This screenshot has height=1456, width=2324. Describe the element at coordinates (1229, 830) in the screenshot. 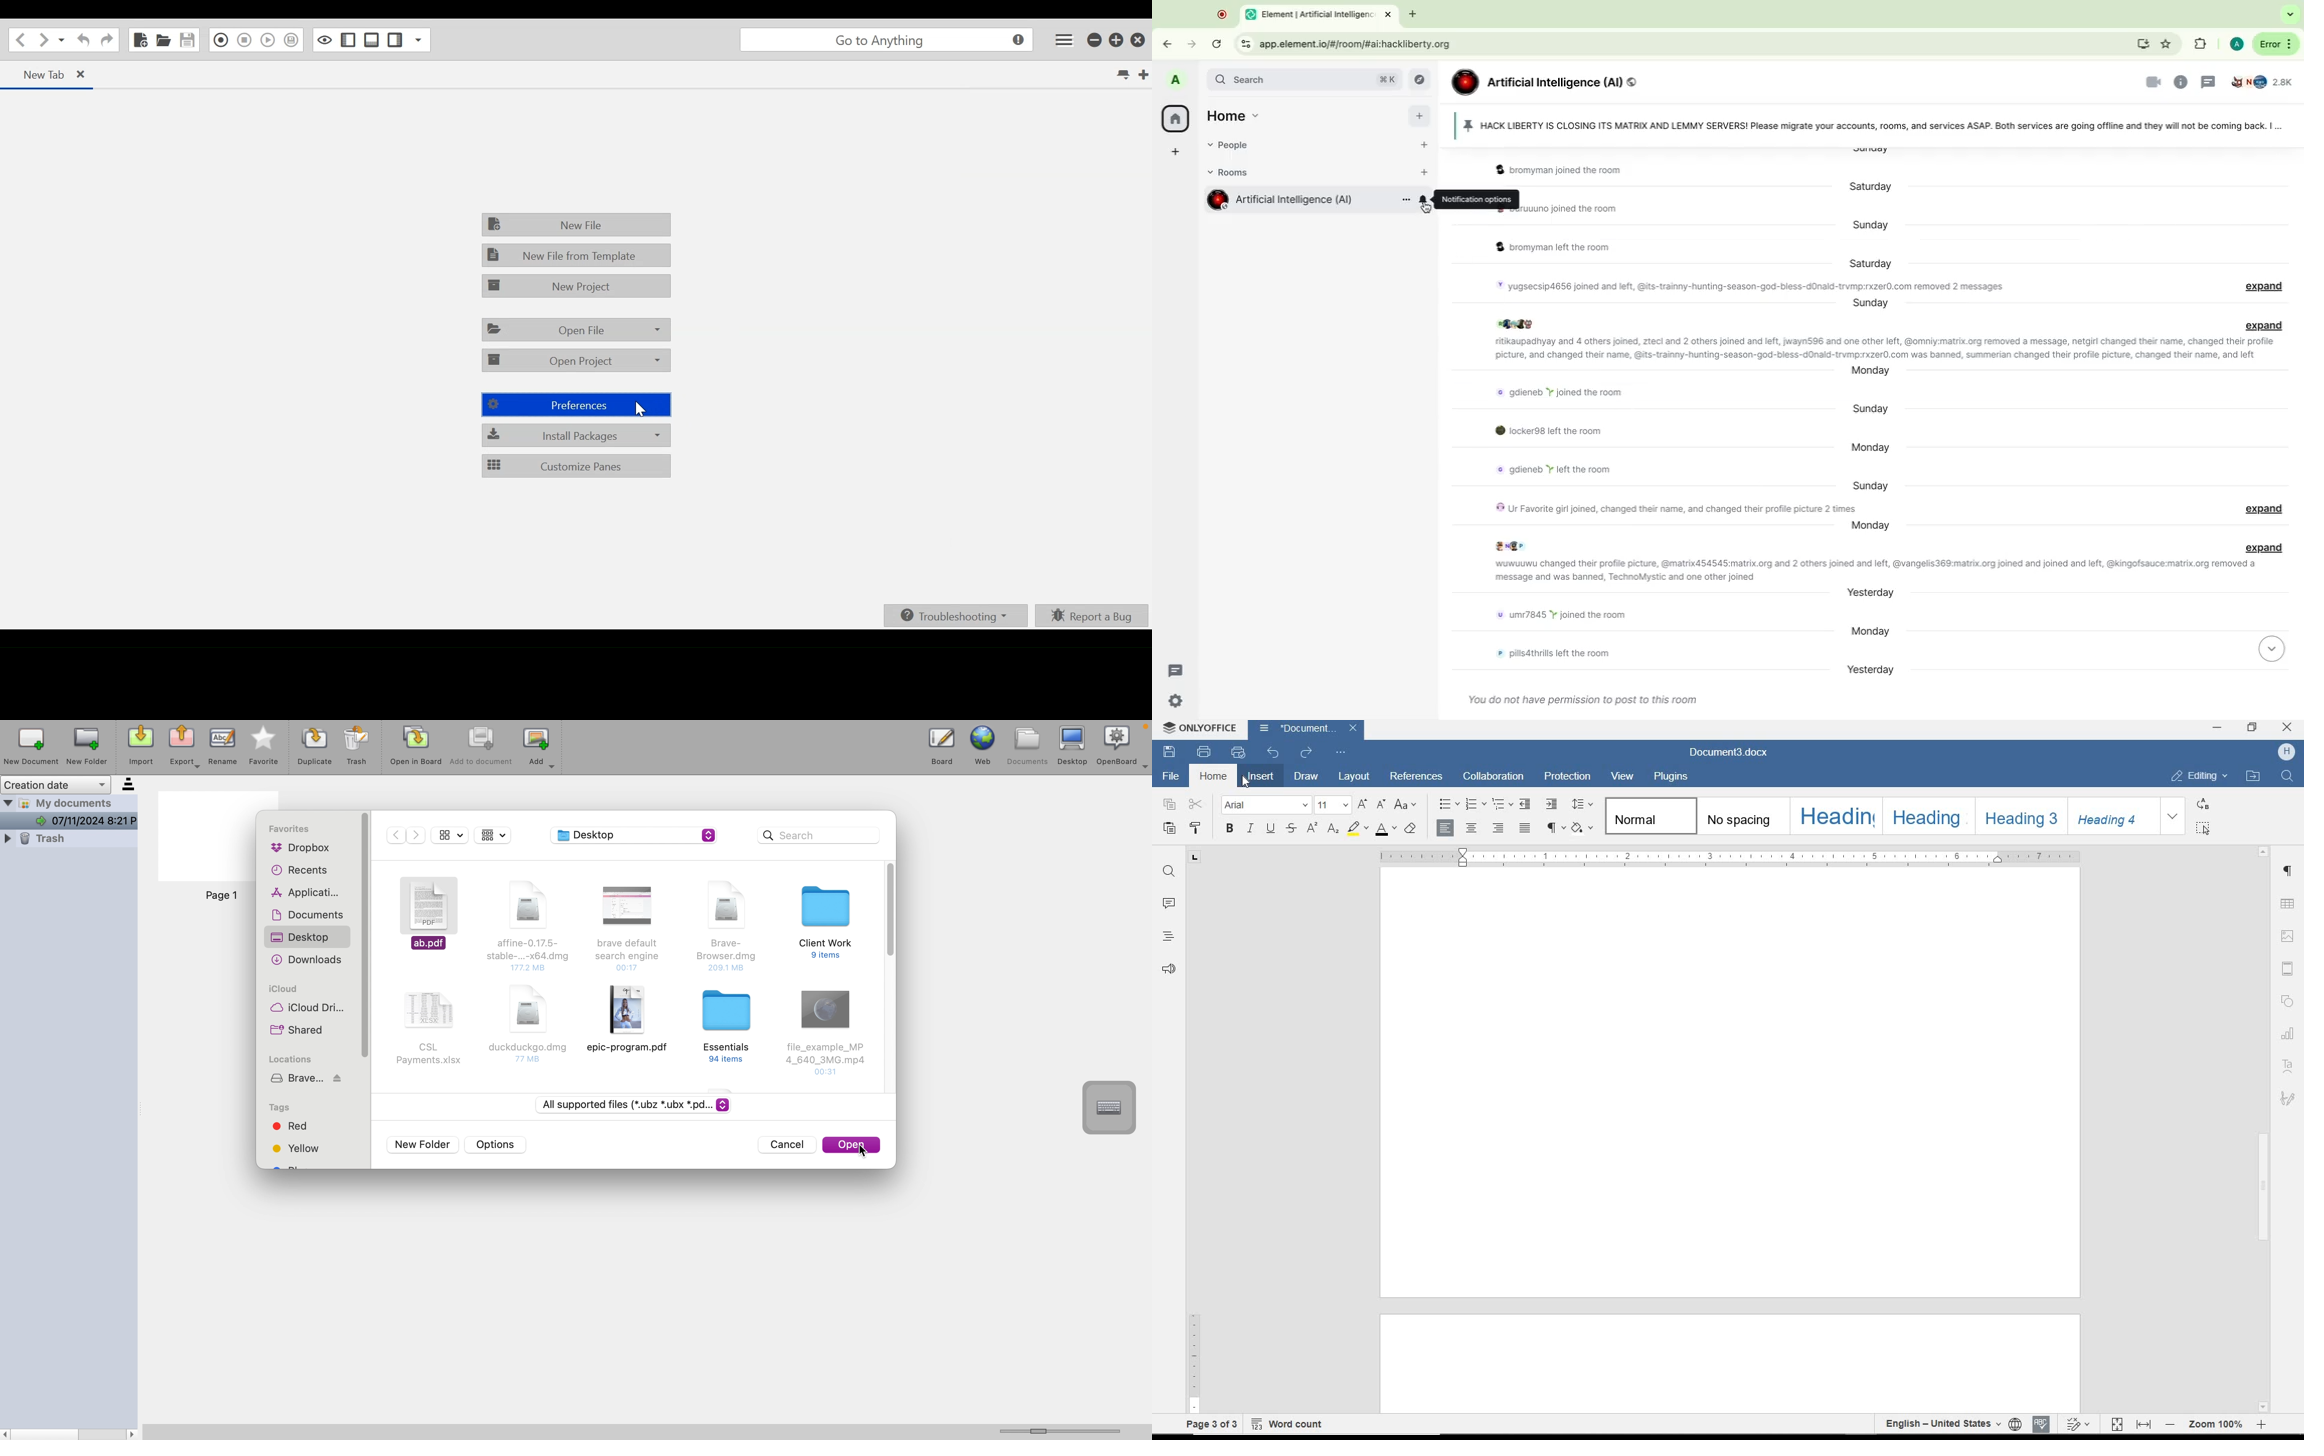

I see `BOLD` at that location.